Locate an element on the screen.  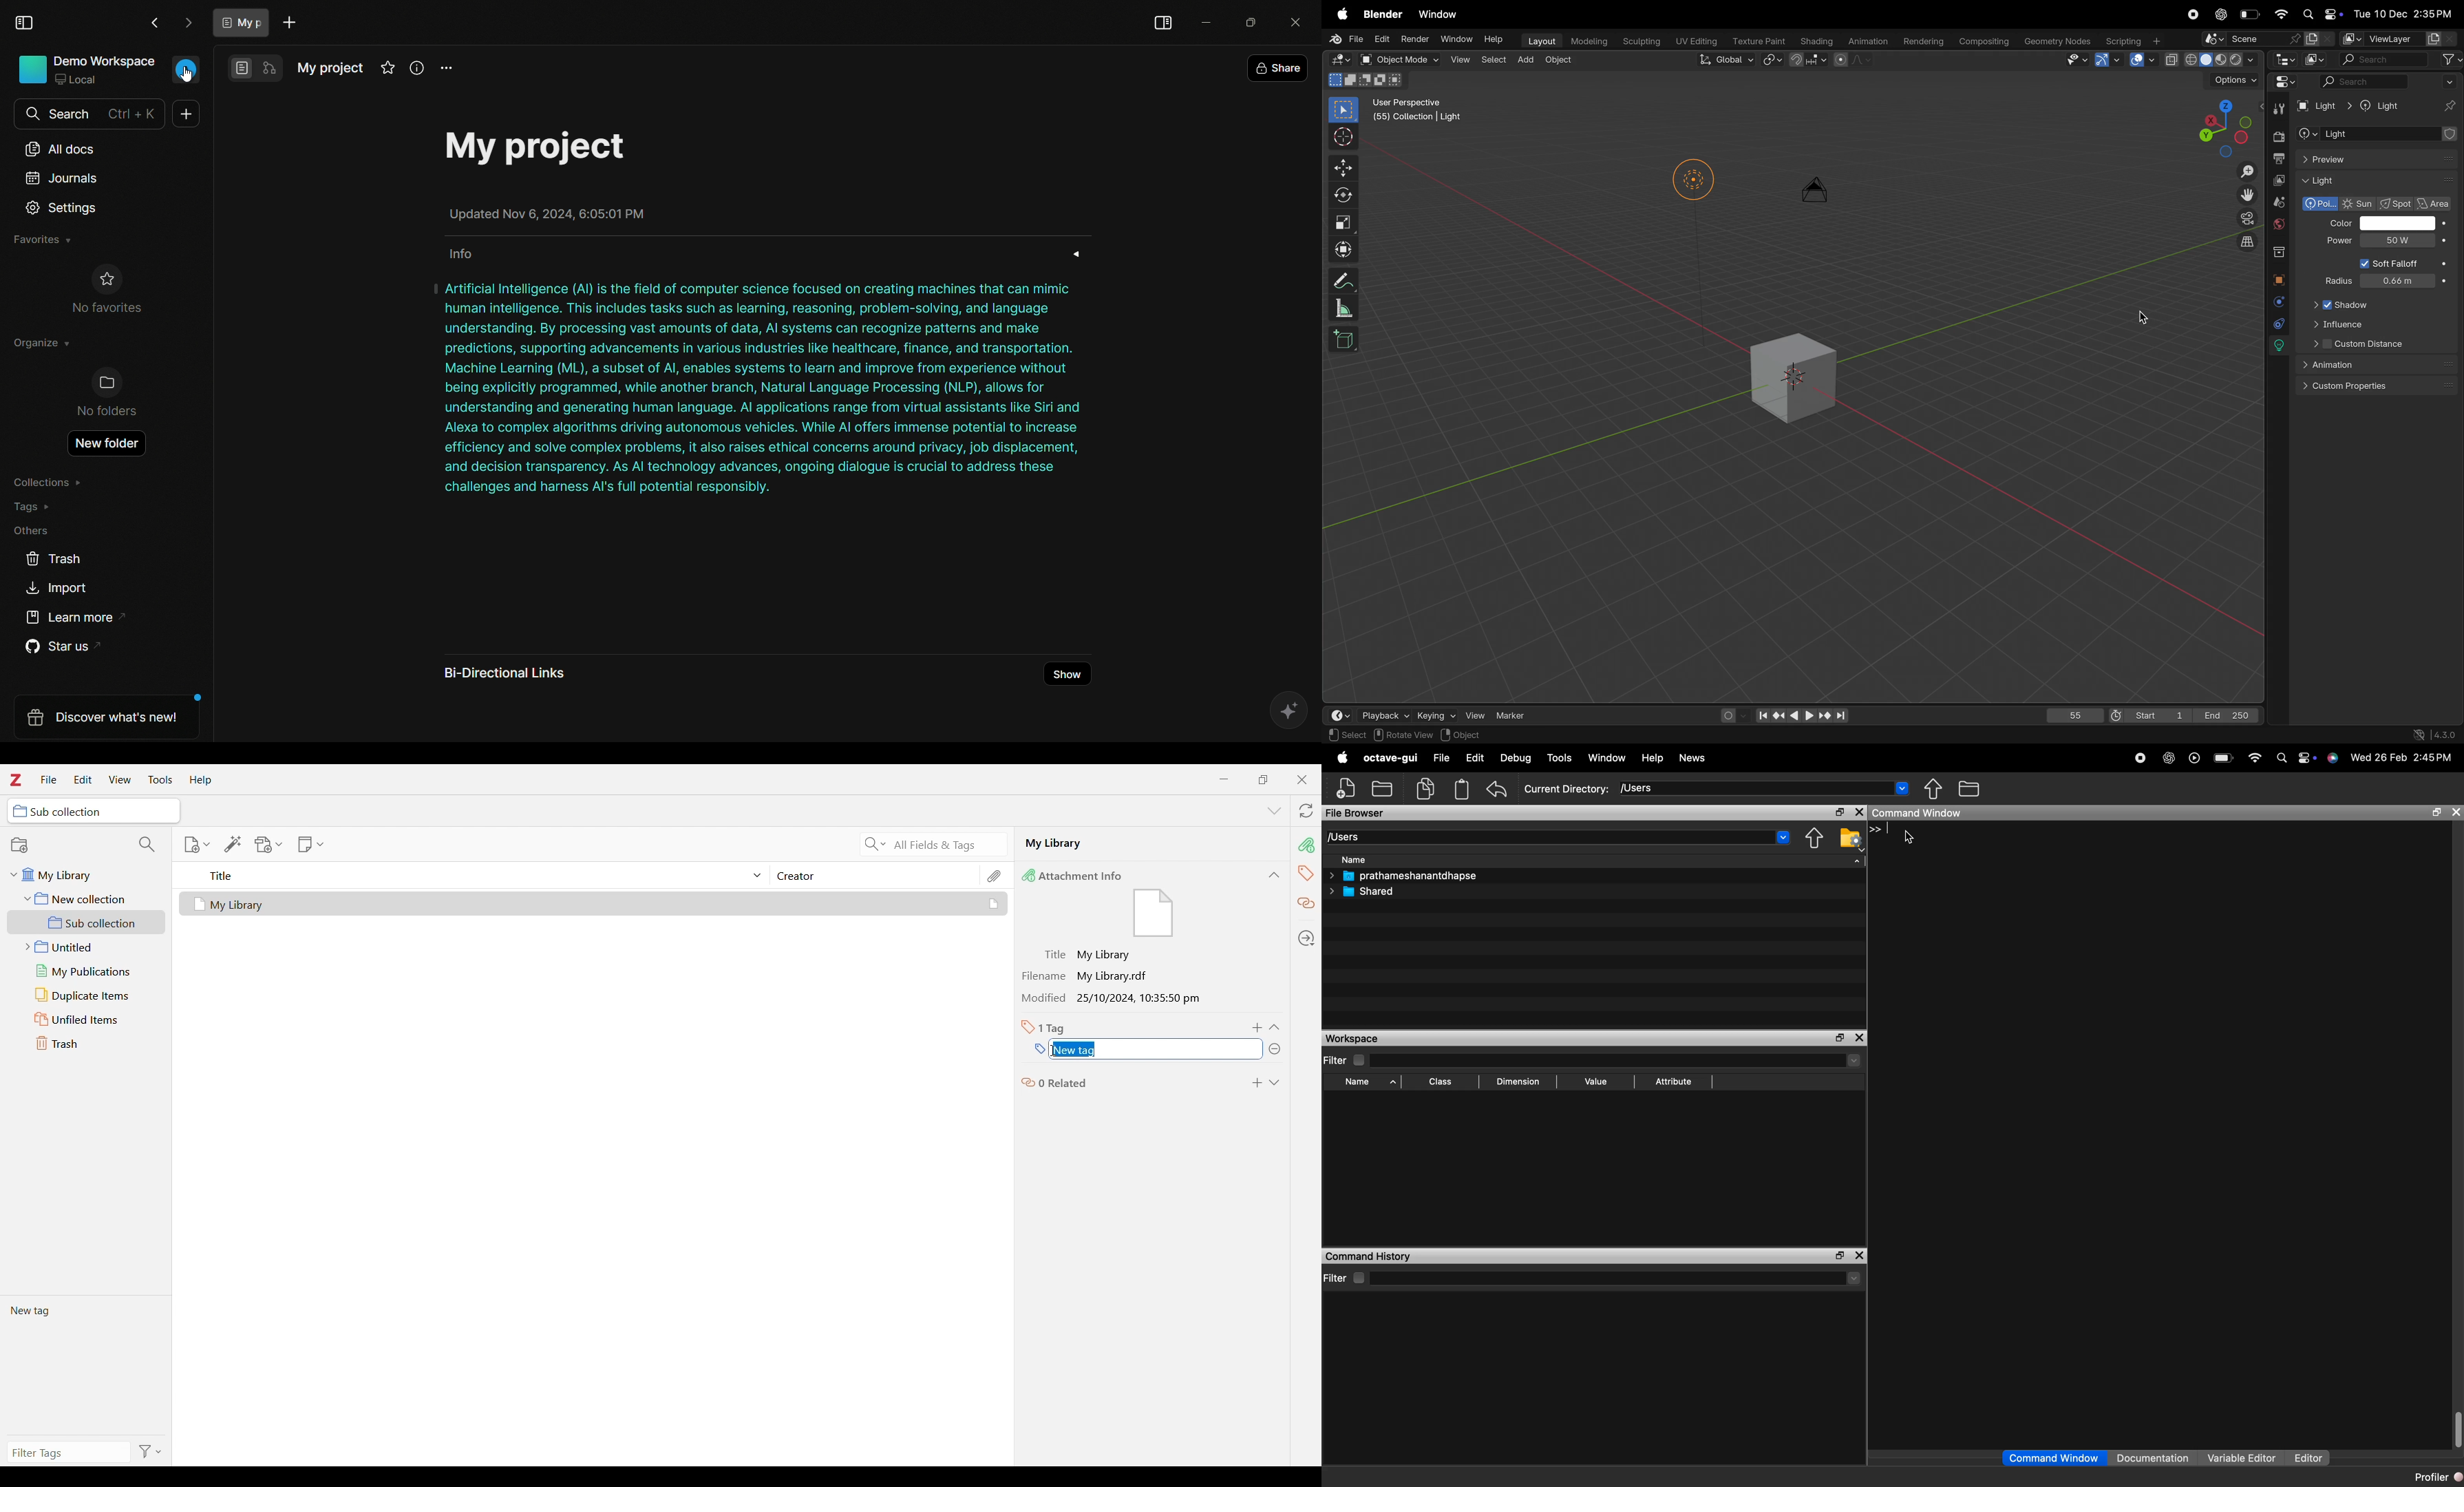
stop is located at coordinates (2141, 755).